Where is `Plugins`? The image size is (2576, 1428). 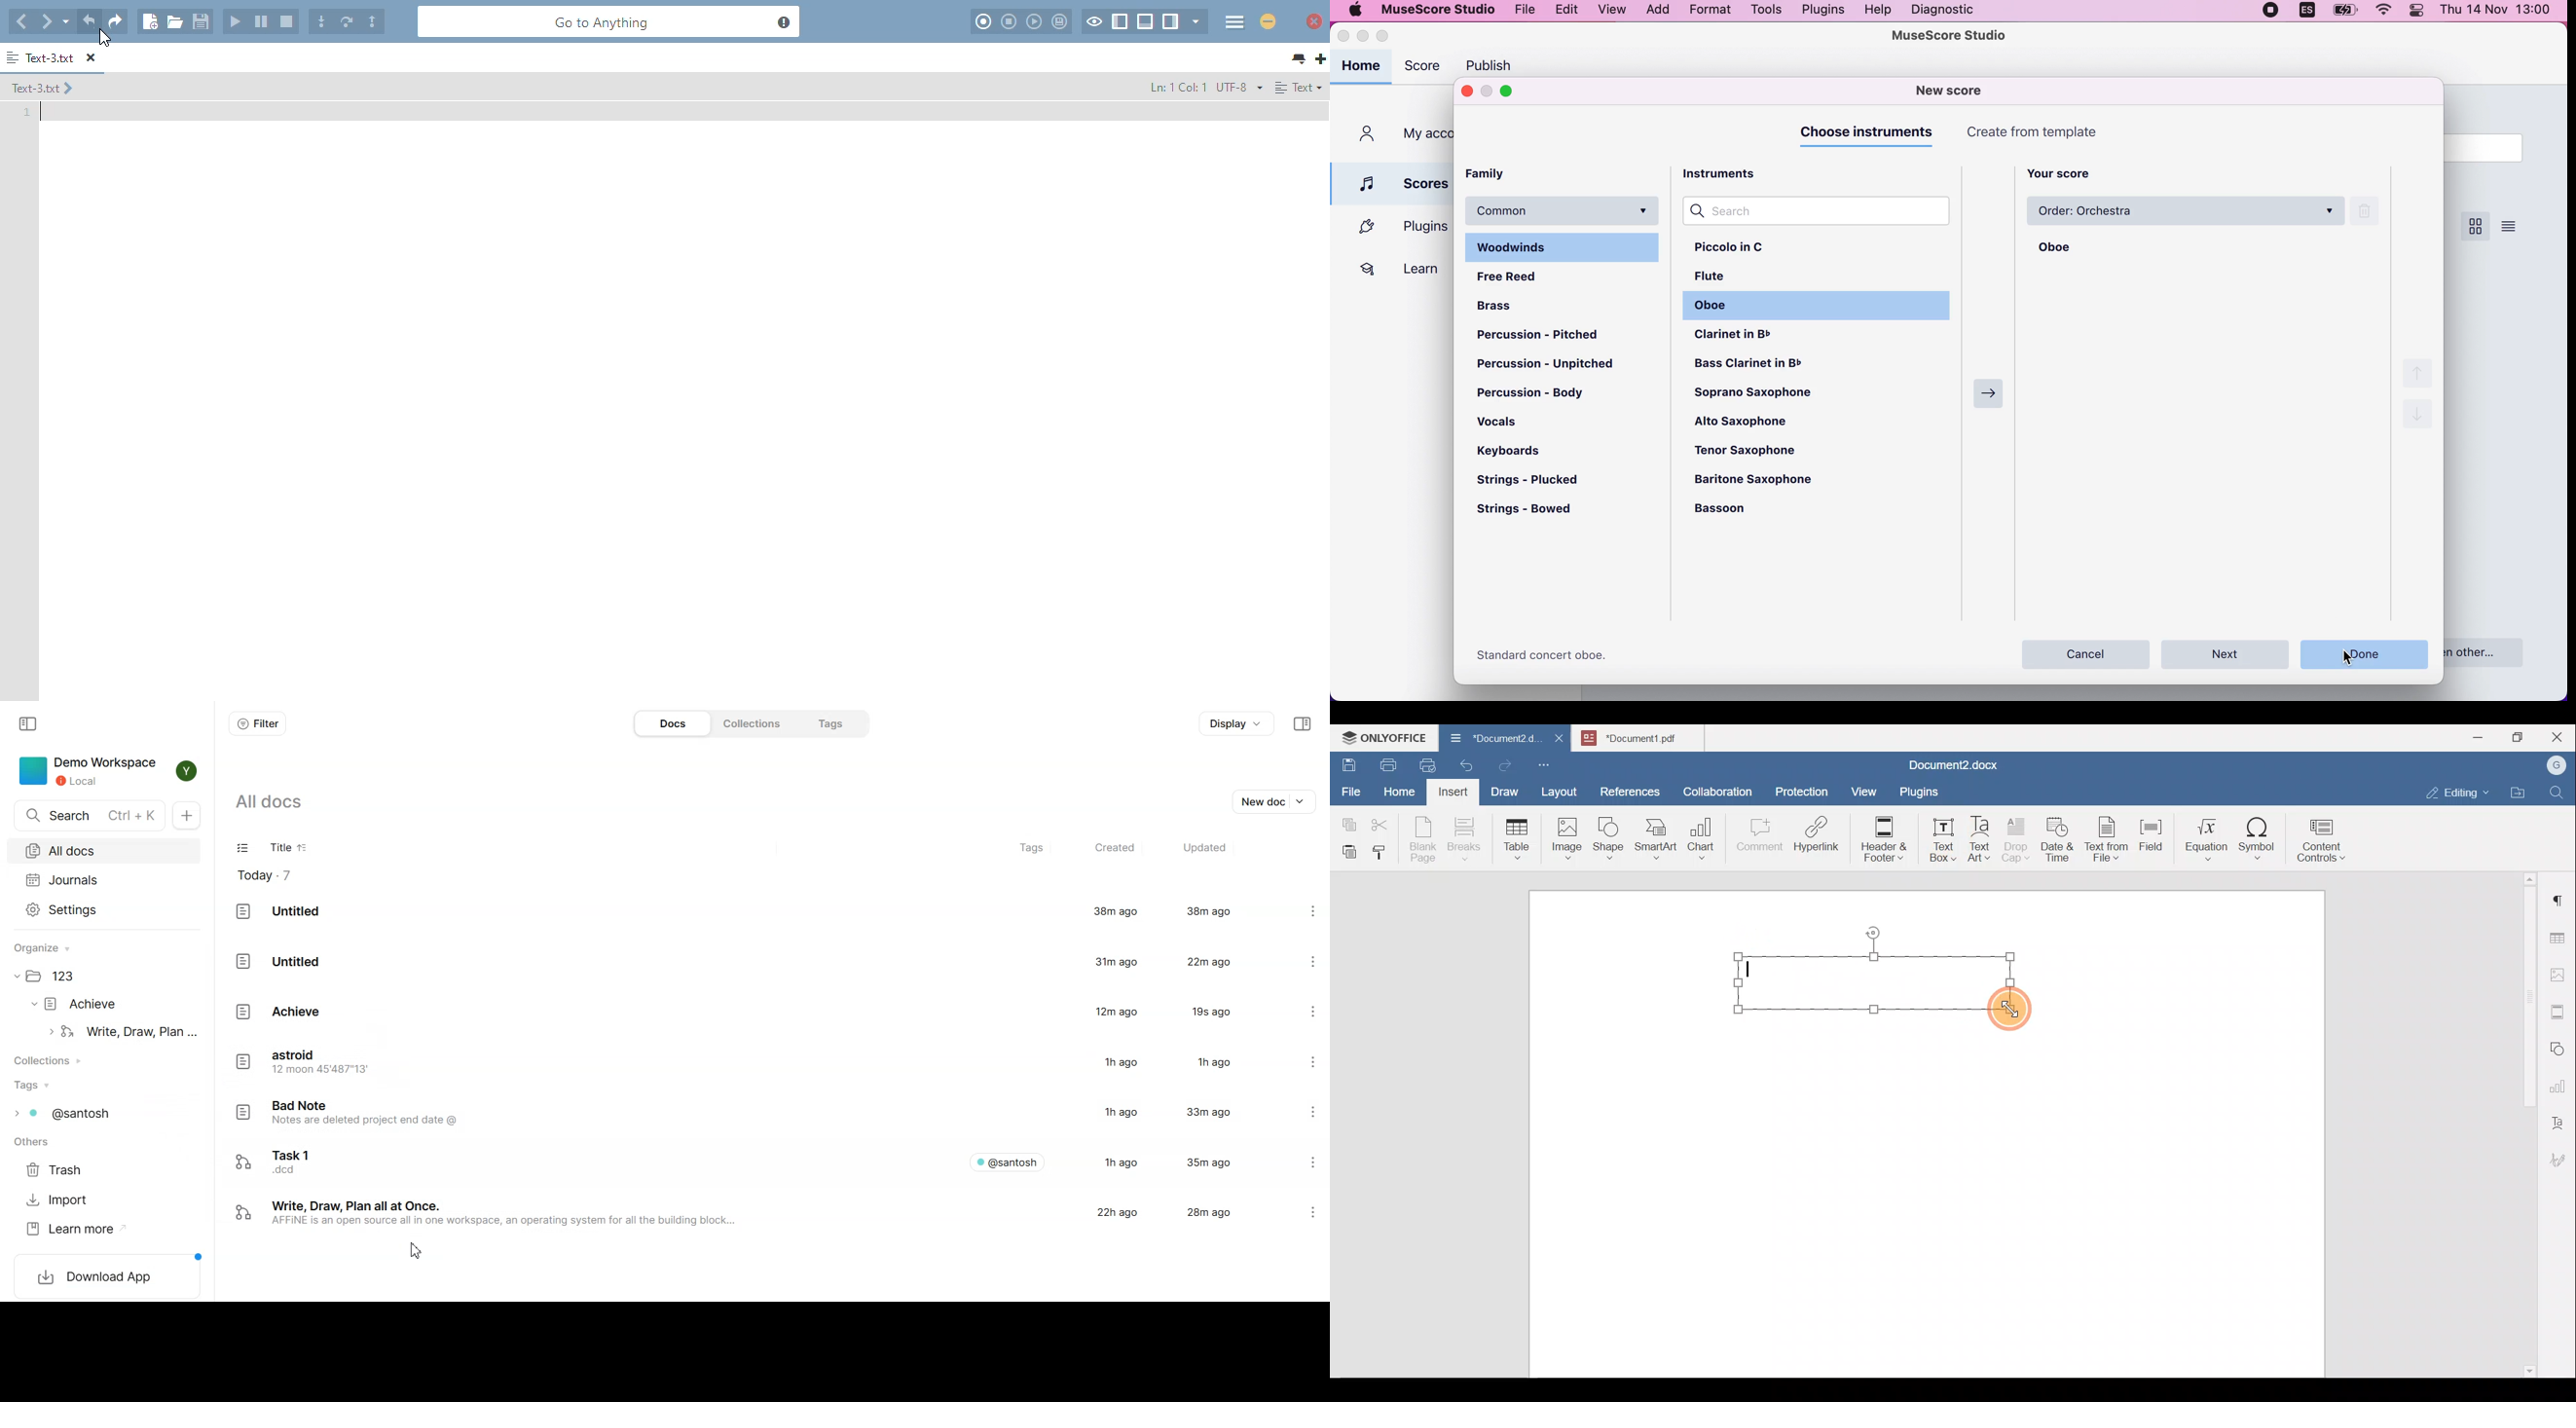
Plugins is located at coordinates (1923, 790).